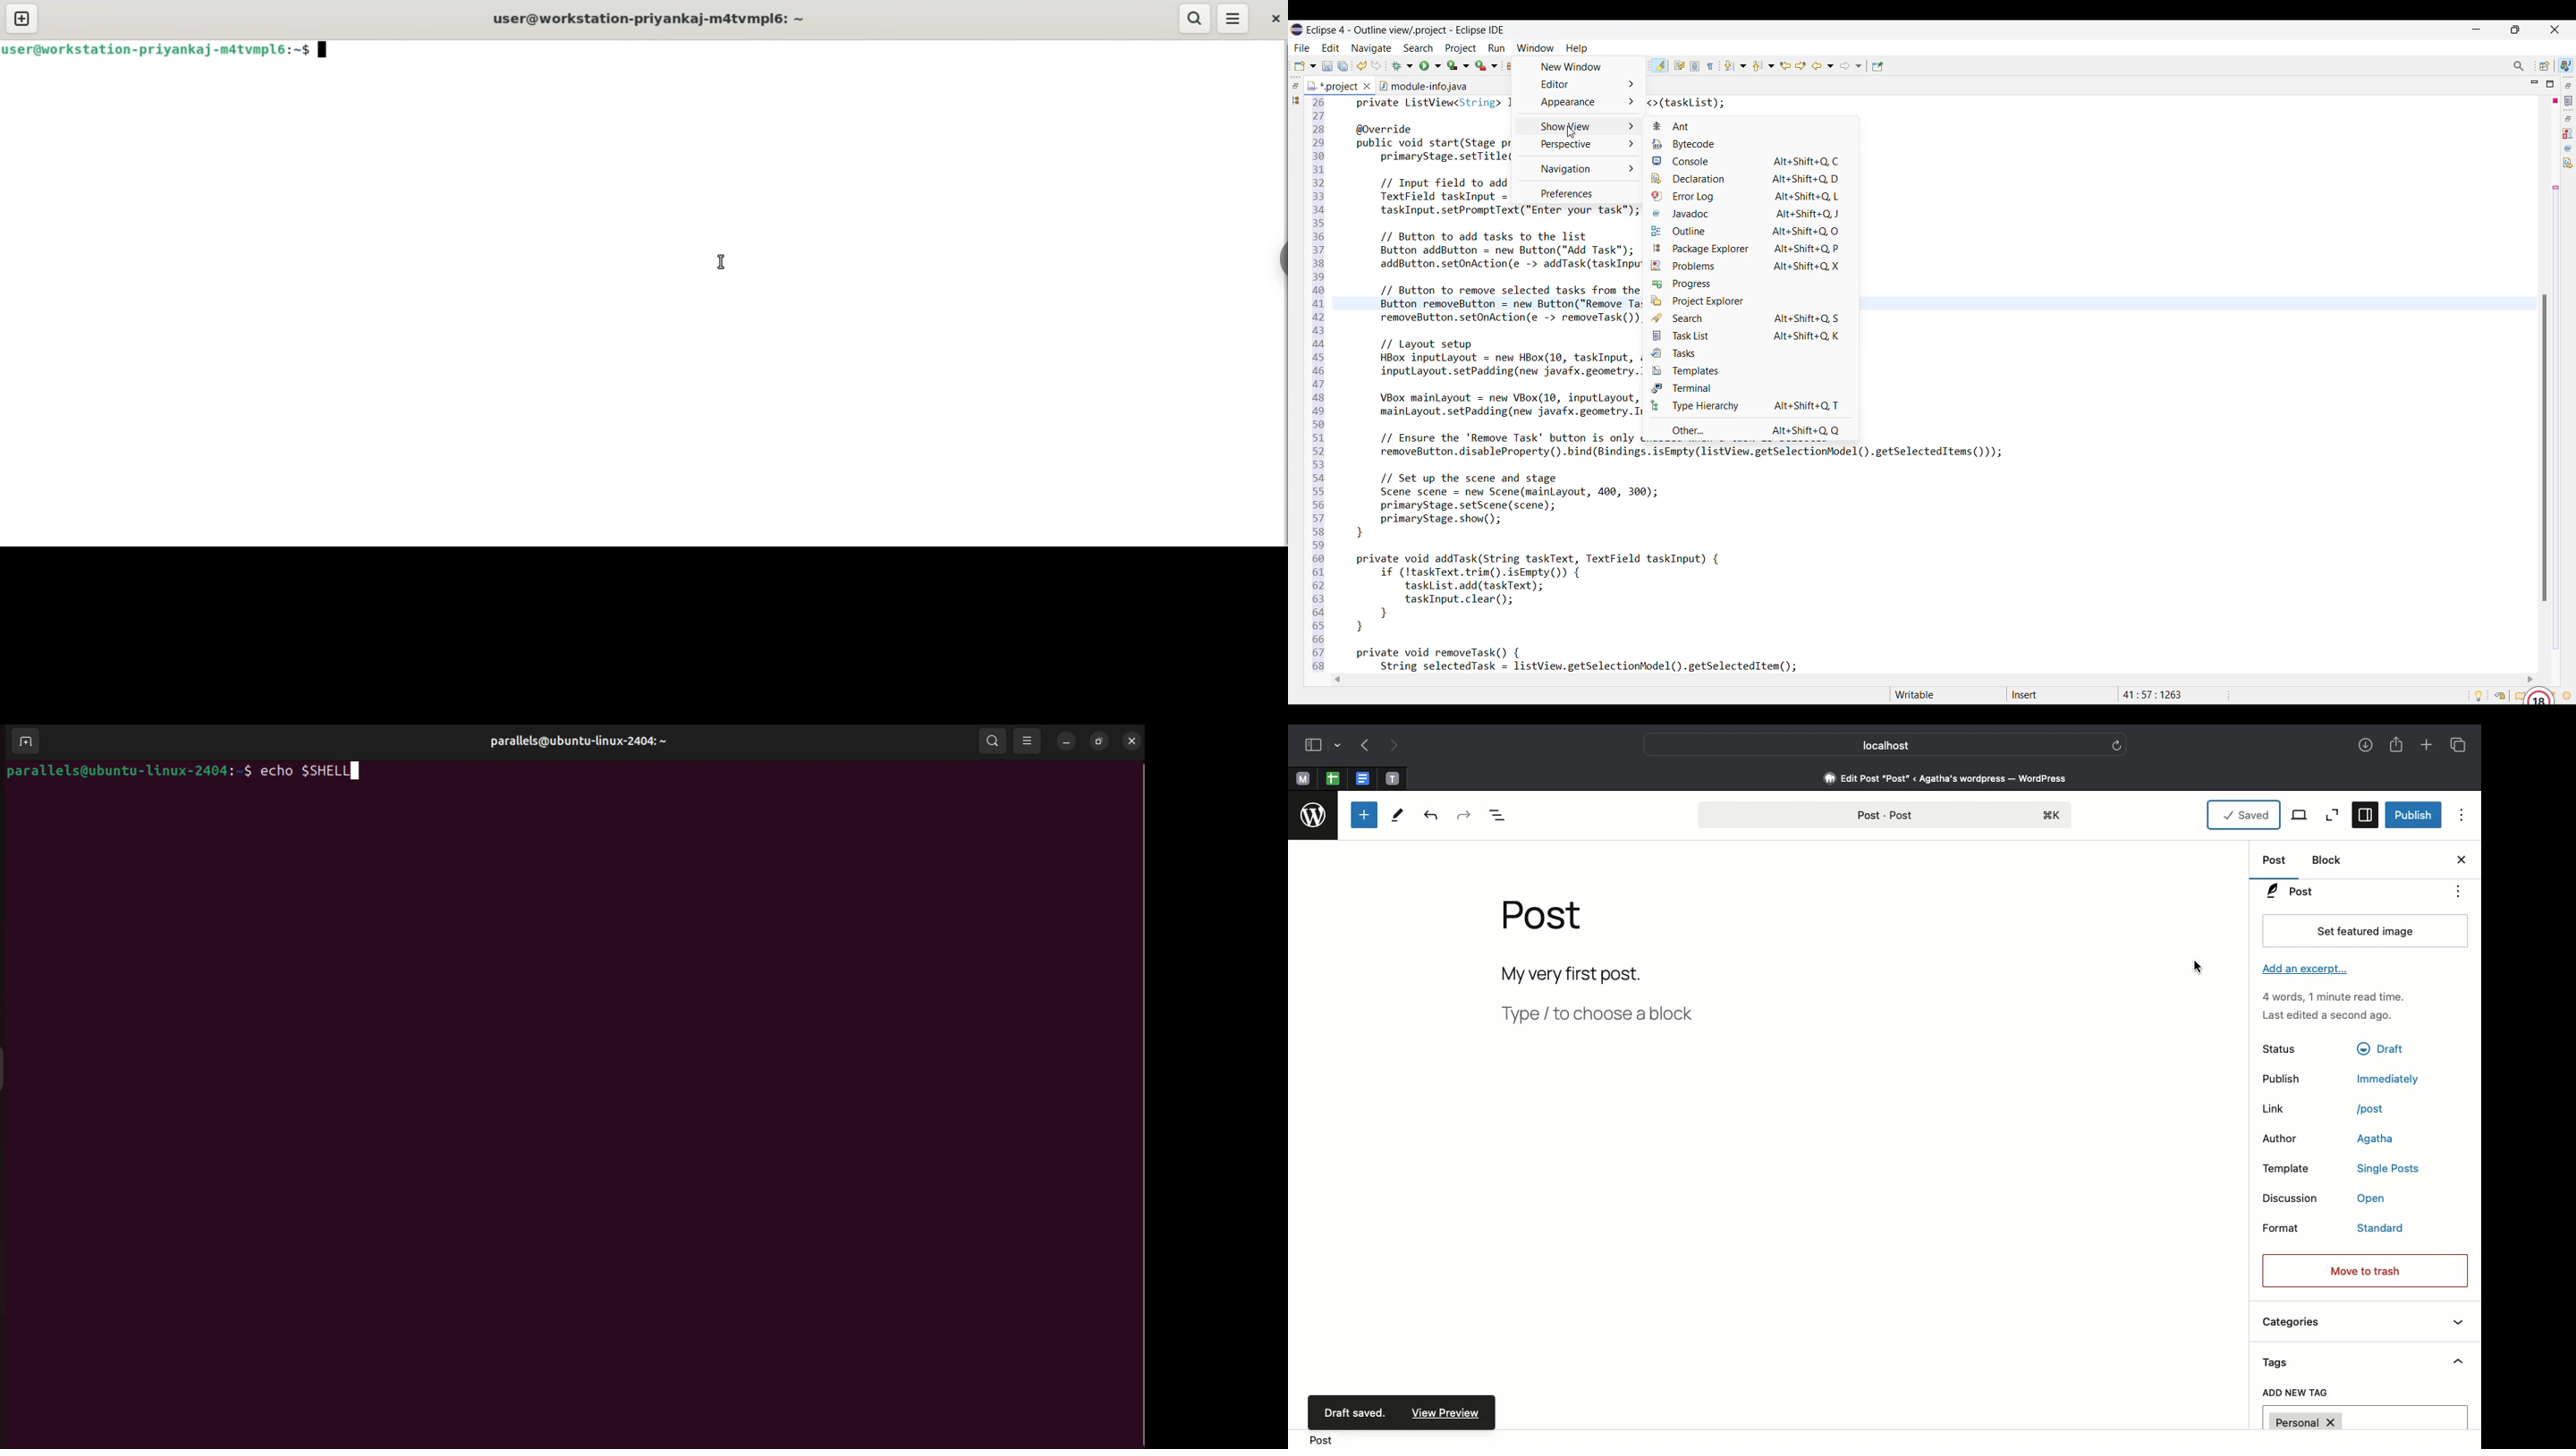 The image size is (2576, 1456). What do you see at coordinates (1419, 48) in the screenshot?
I see `Search menu` at bounding box center [1419, 48].